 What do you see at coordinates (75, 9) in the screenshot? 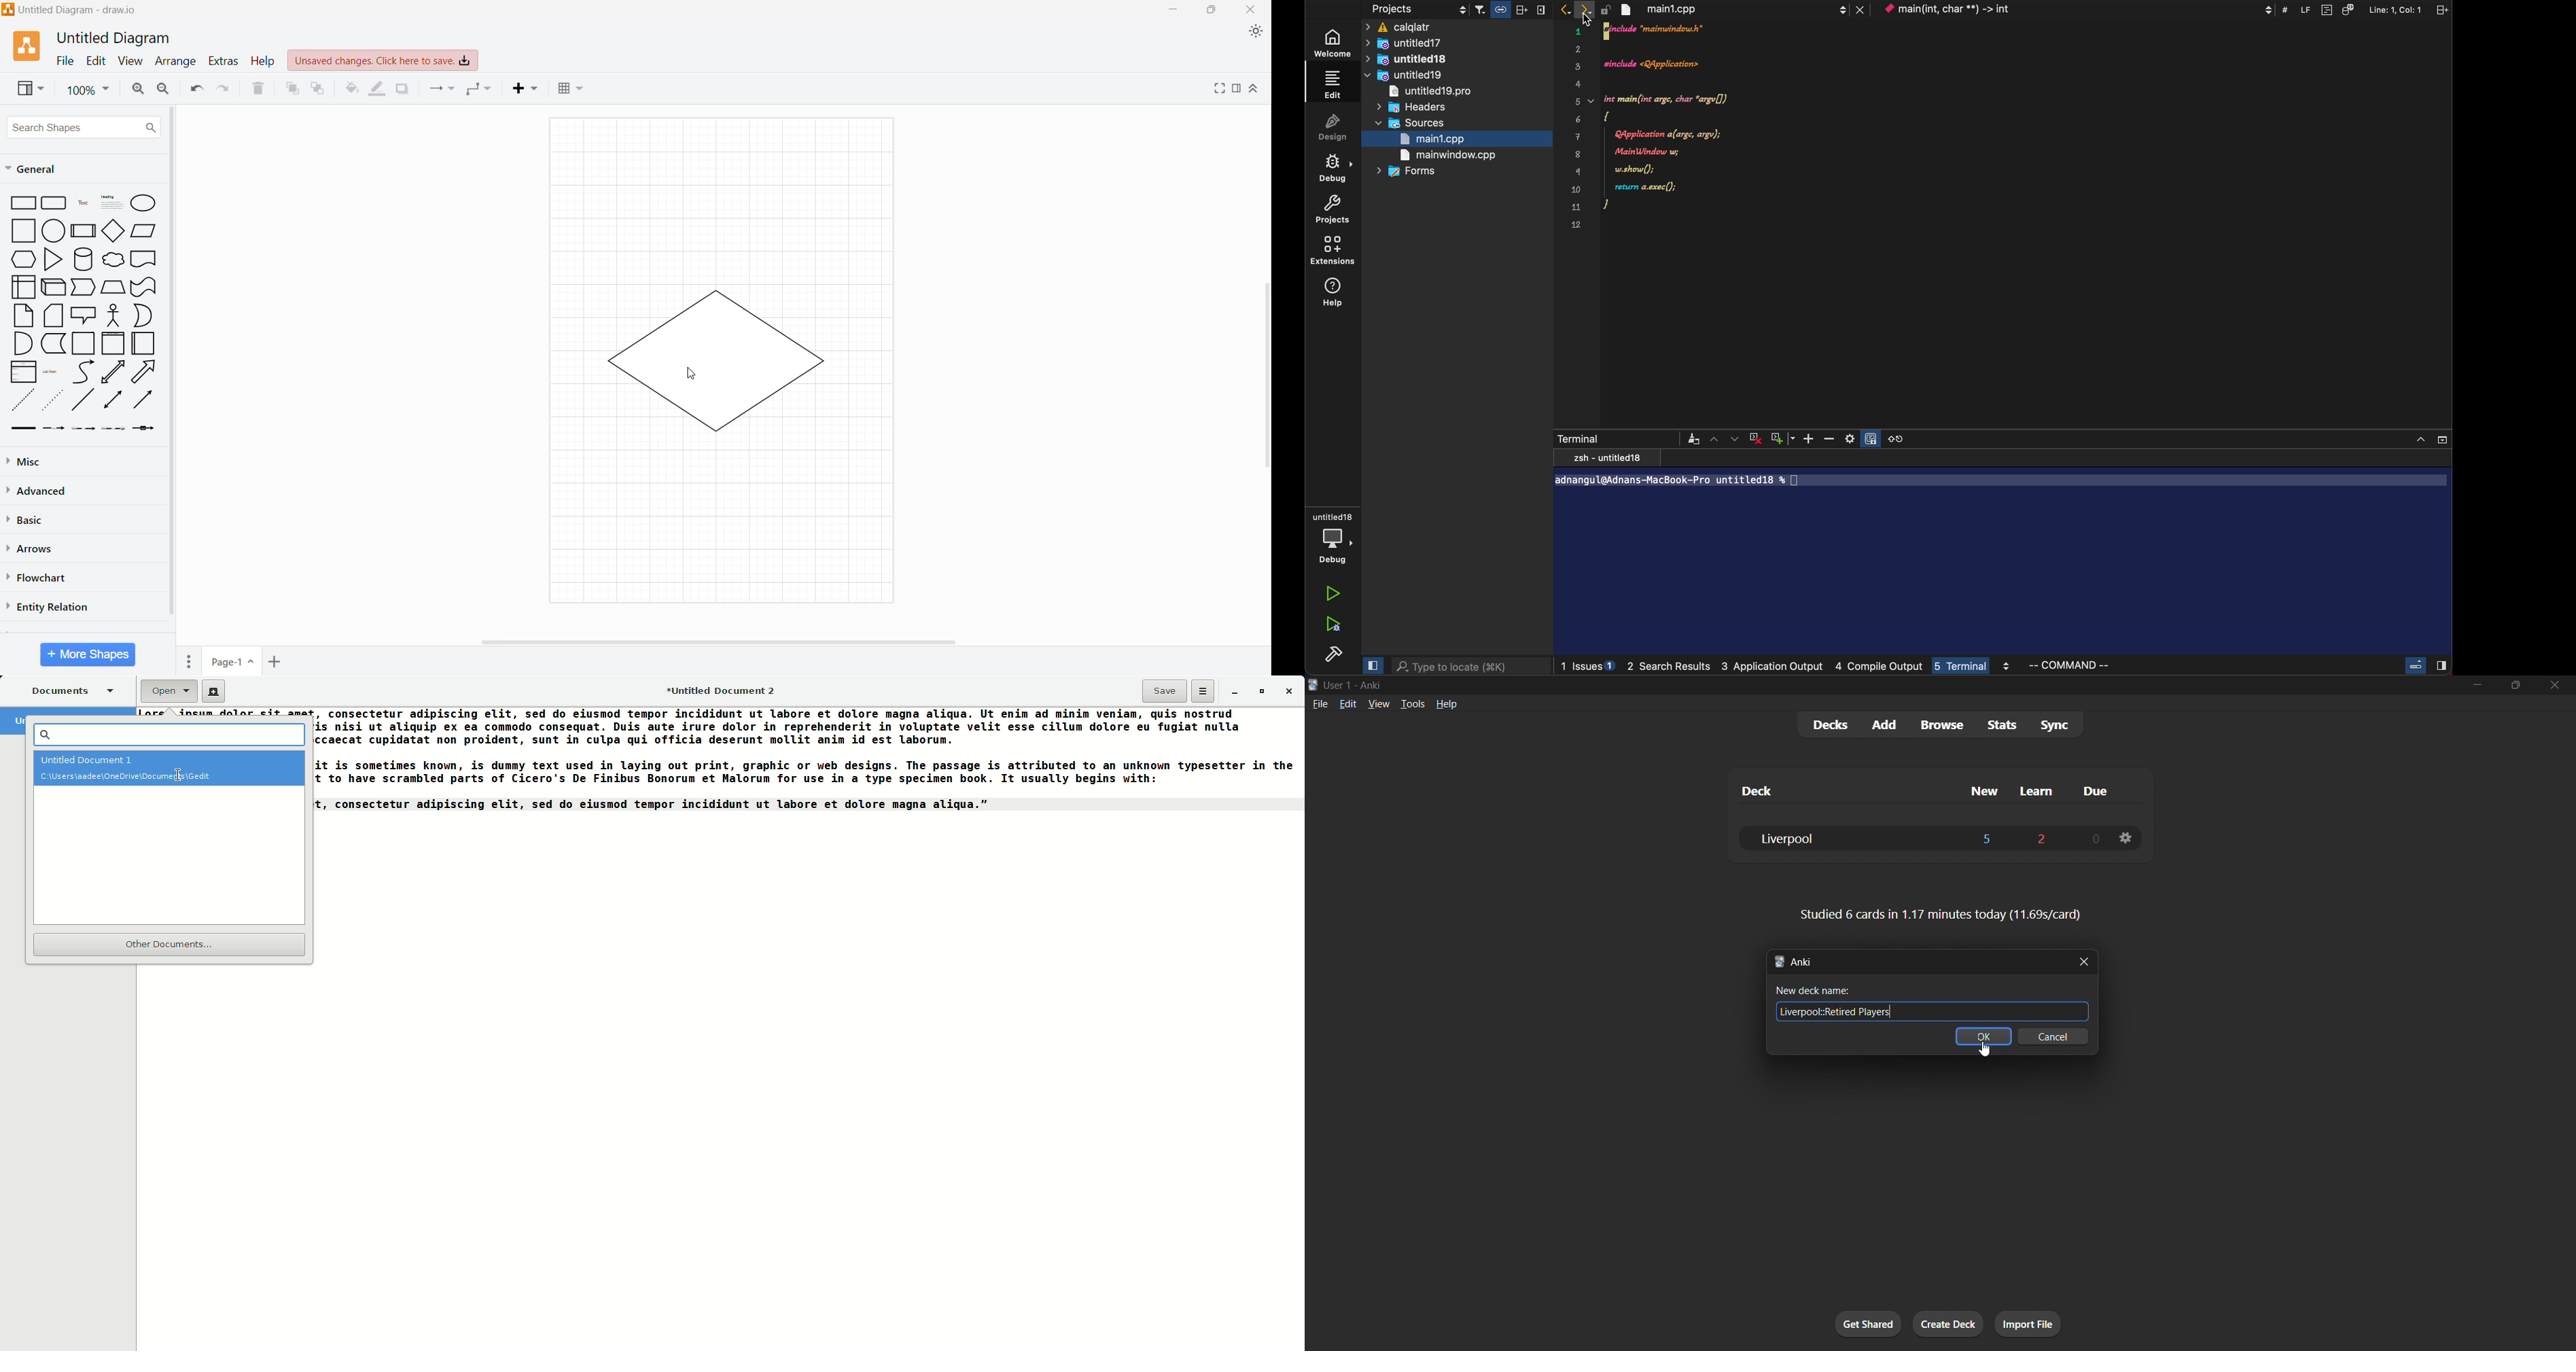
I see `Untitled Diagram - draw.io` at bounding box center [75, 9].